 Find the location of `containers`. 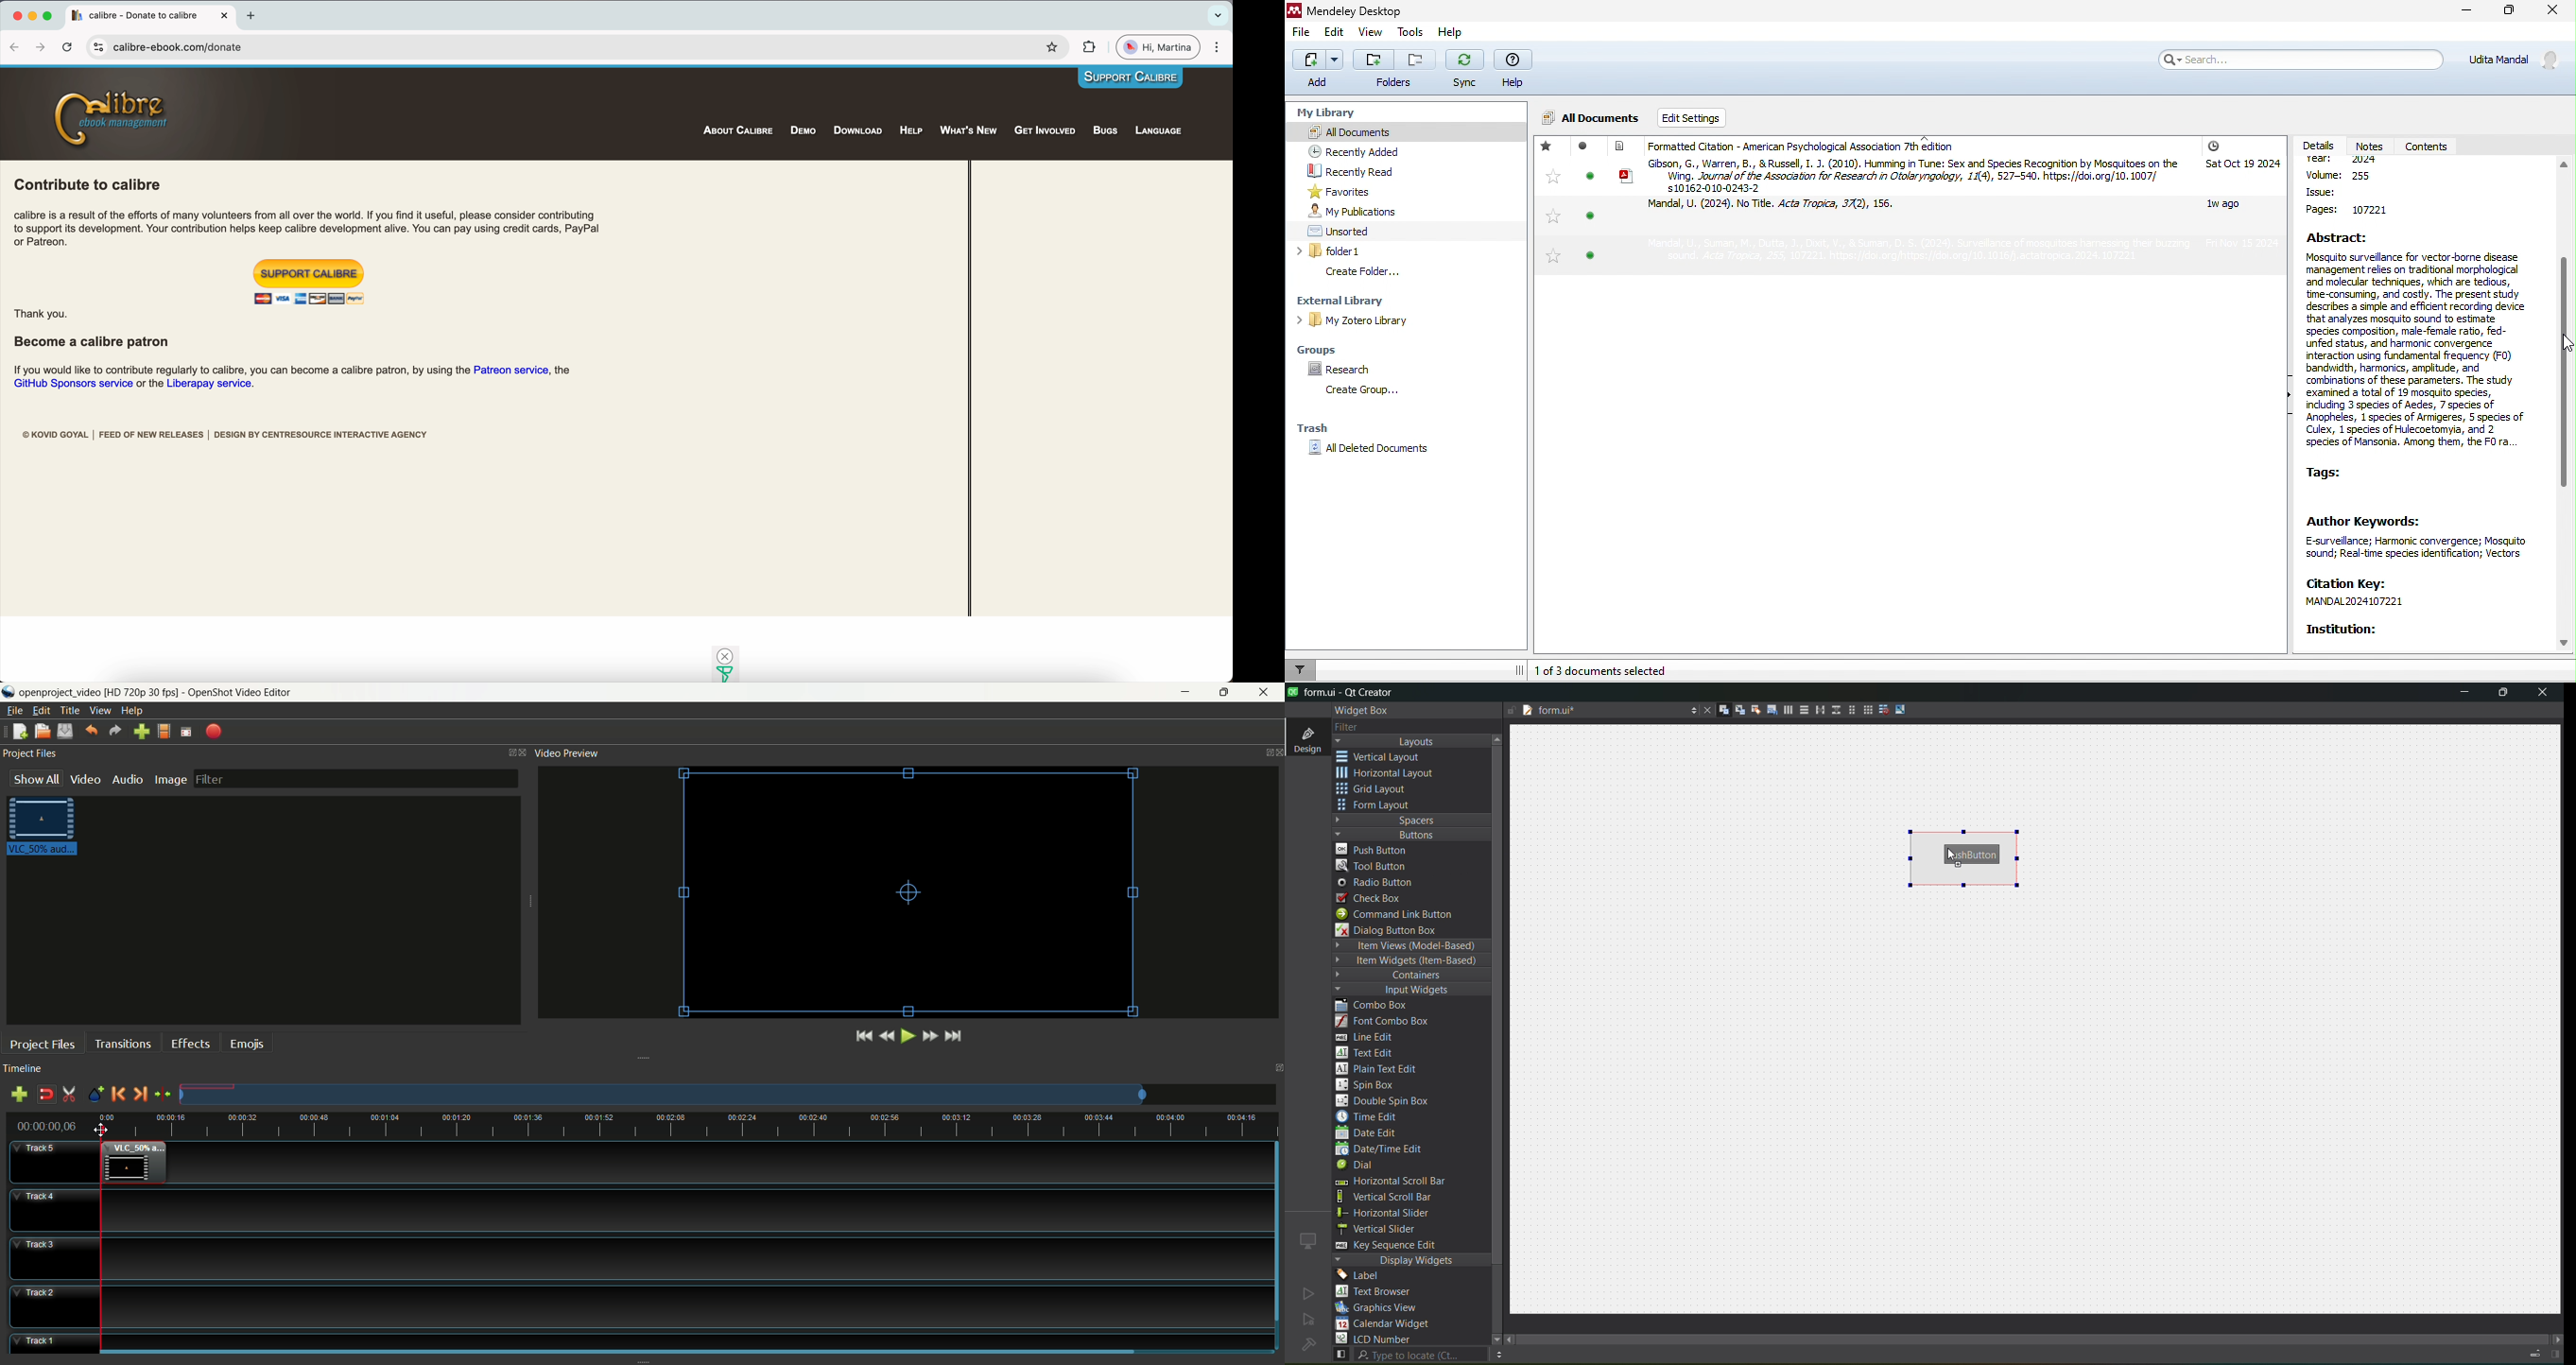

containers is located at coordinates (1405, 976).